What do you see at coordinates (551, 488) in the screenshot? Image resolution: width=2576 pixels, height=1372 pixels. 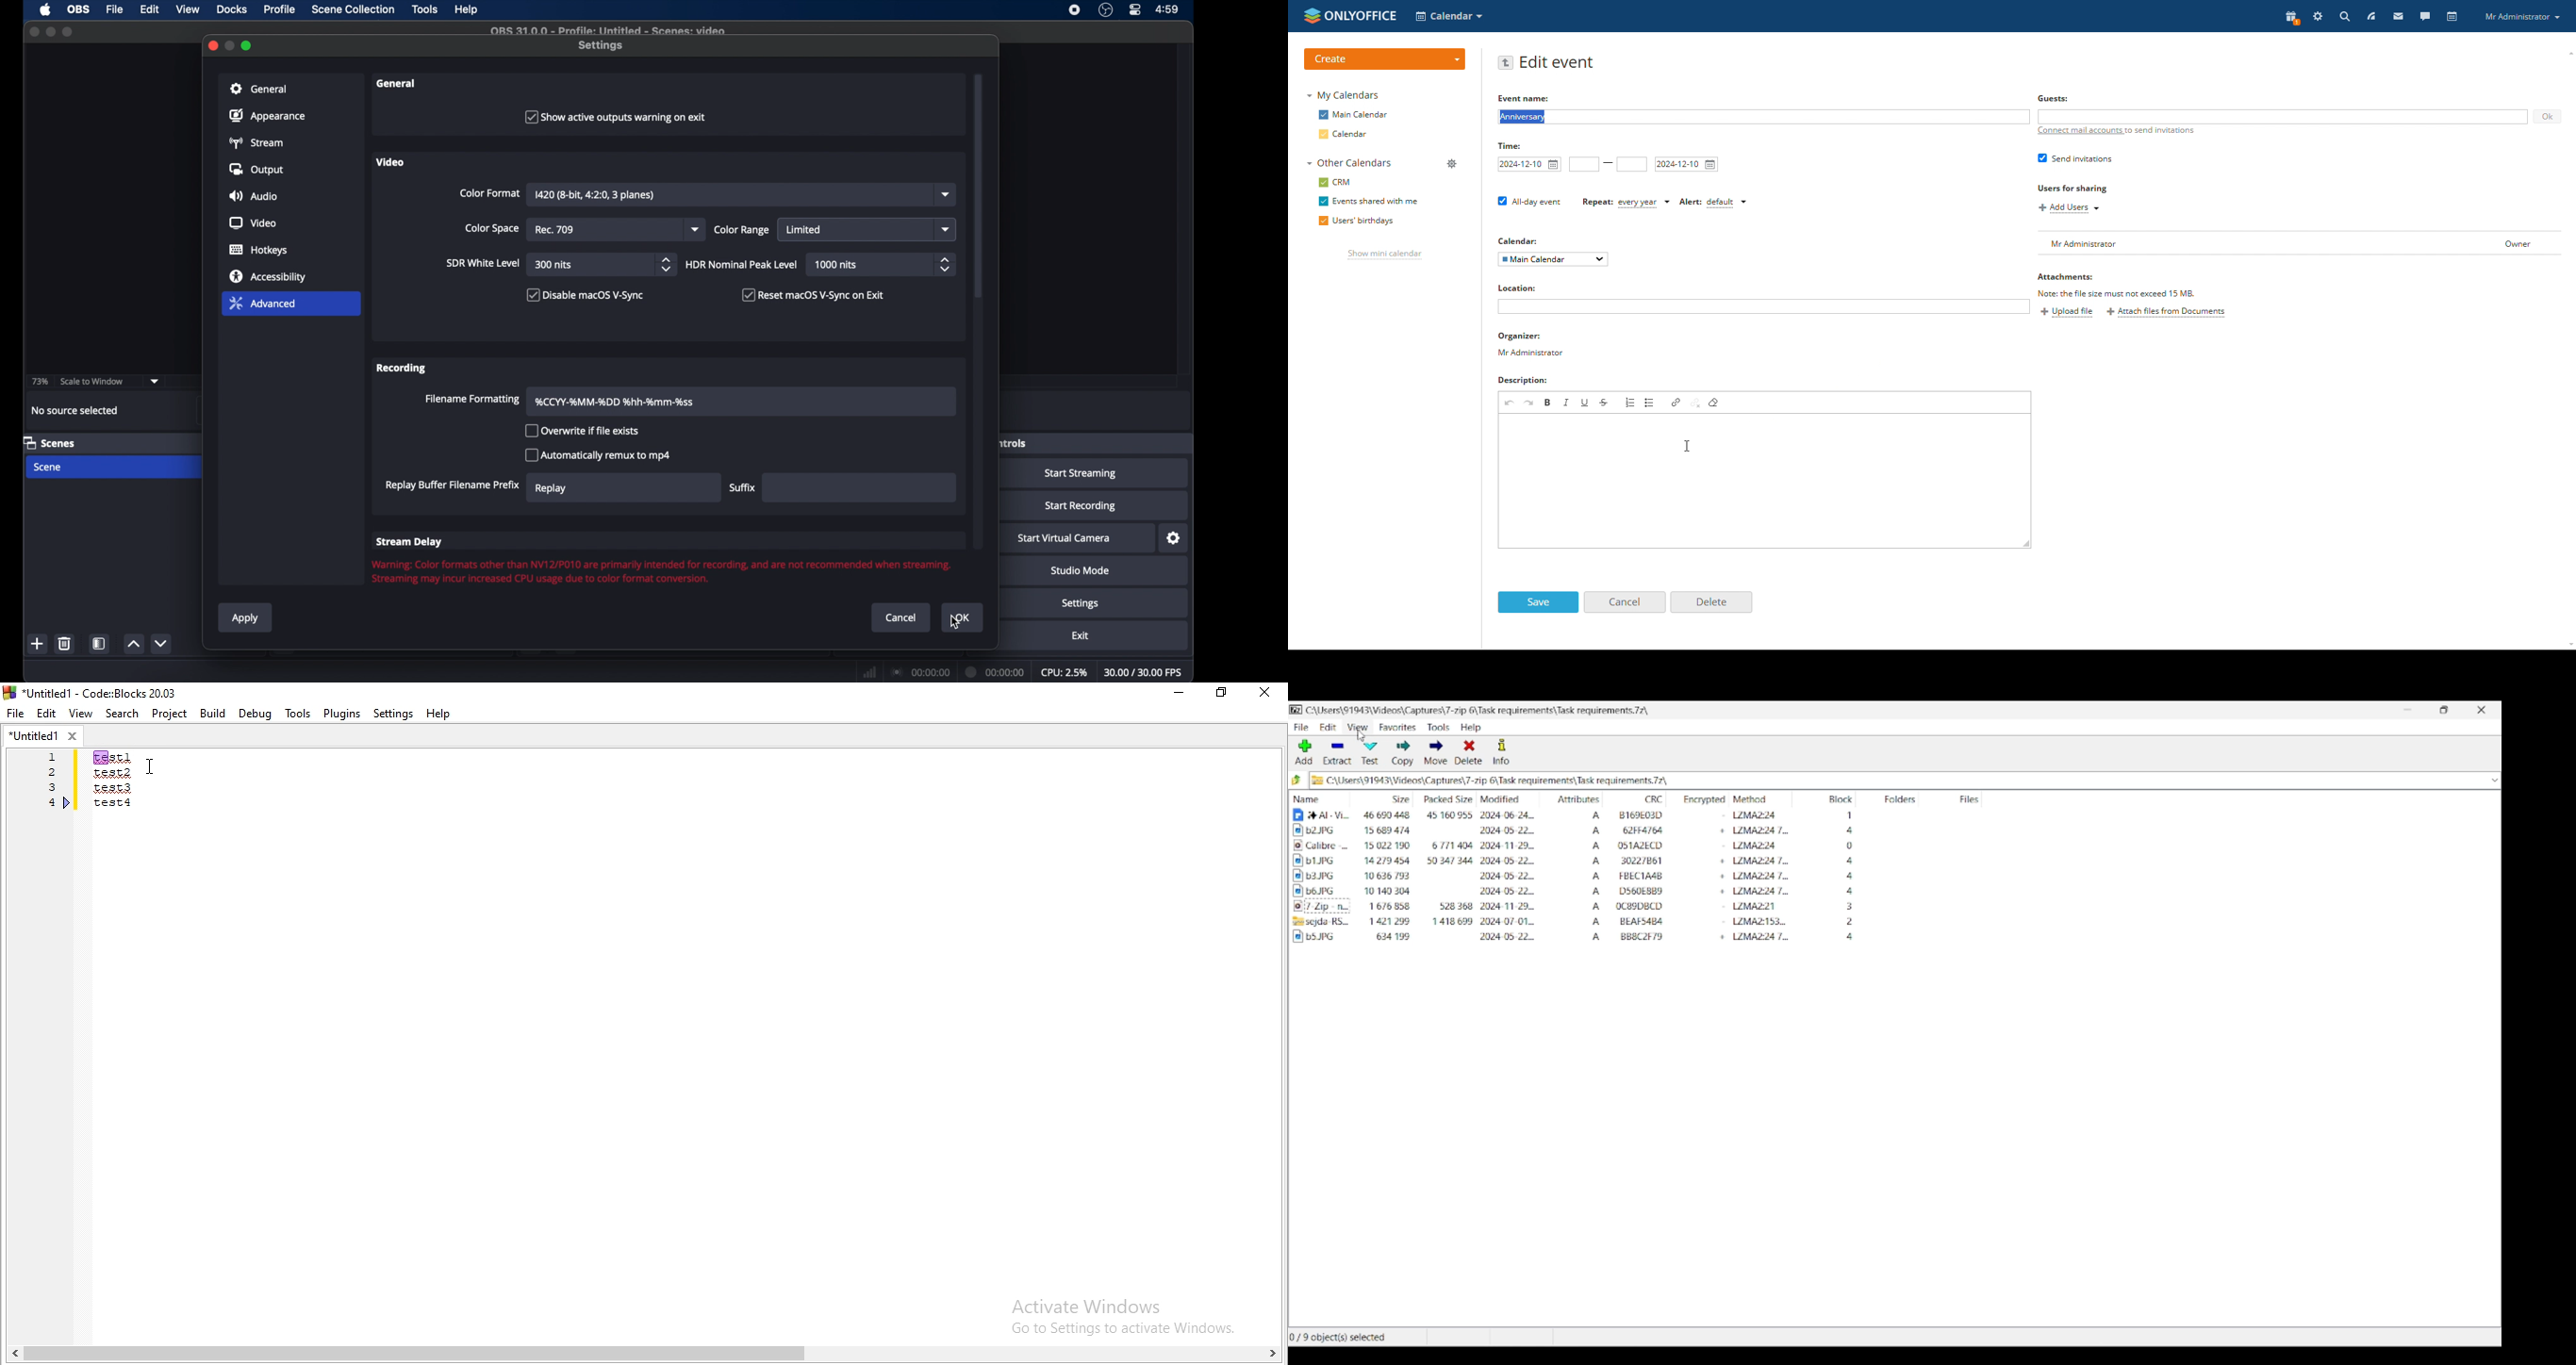 I see `replay` at bounding box center [551, 488].